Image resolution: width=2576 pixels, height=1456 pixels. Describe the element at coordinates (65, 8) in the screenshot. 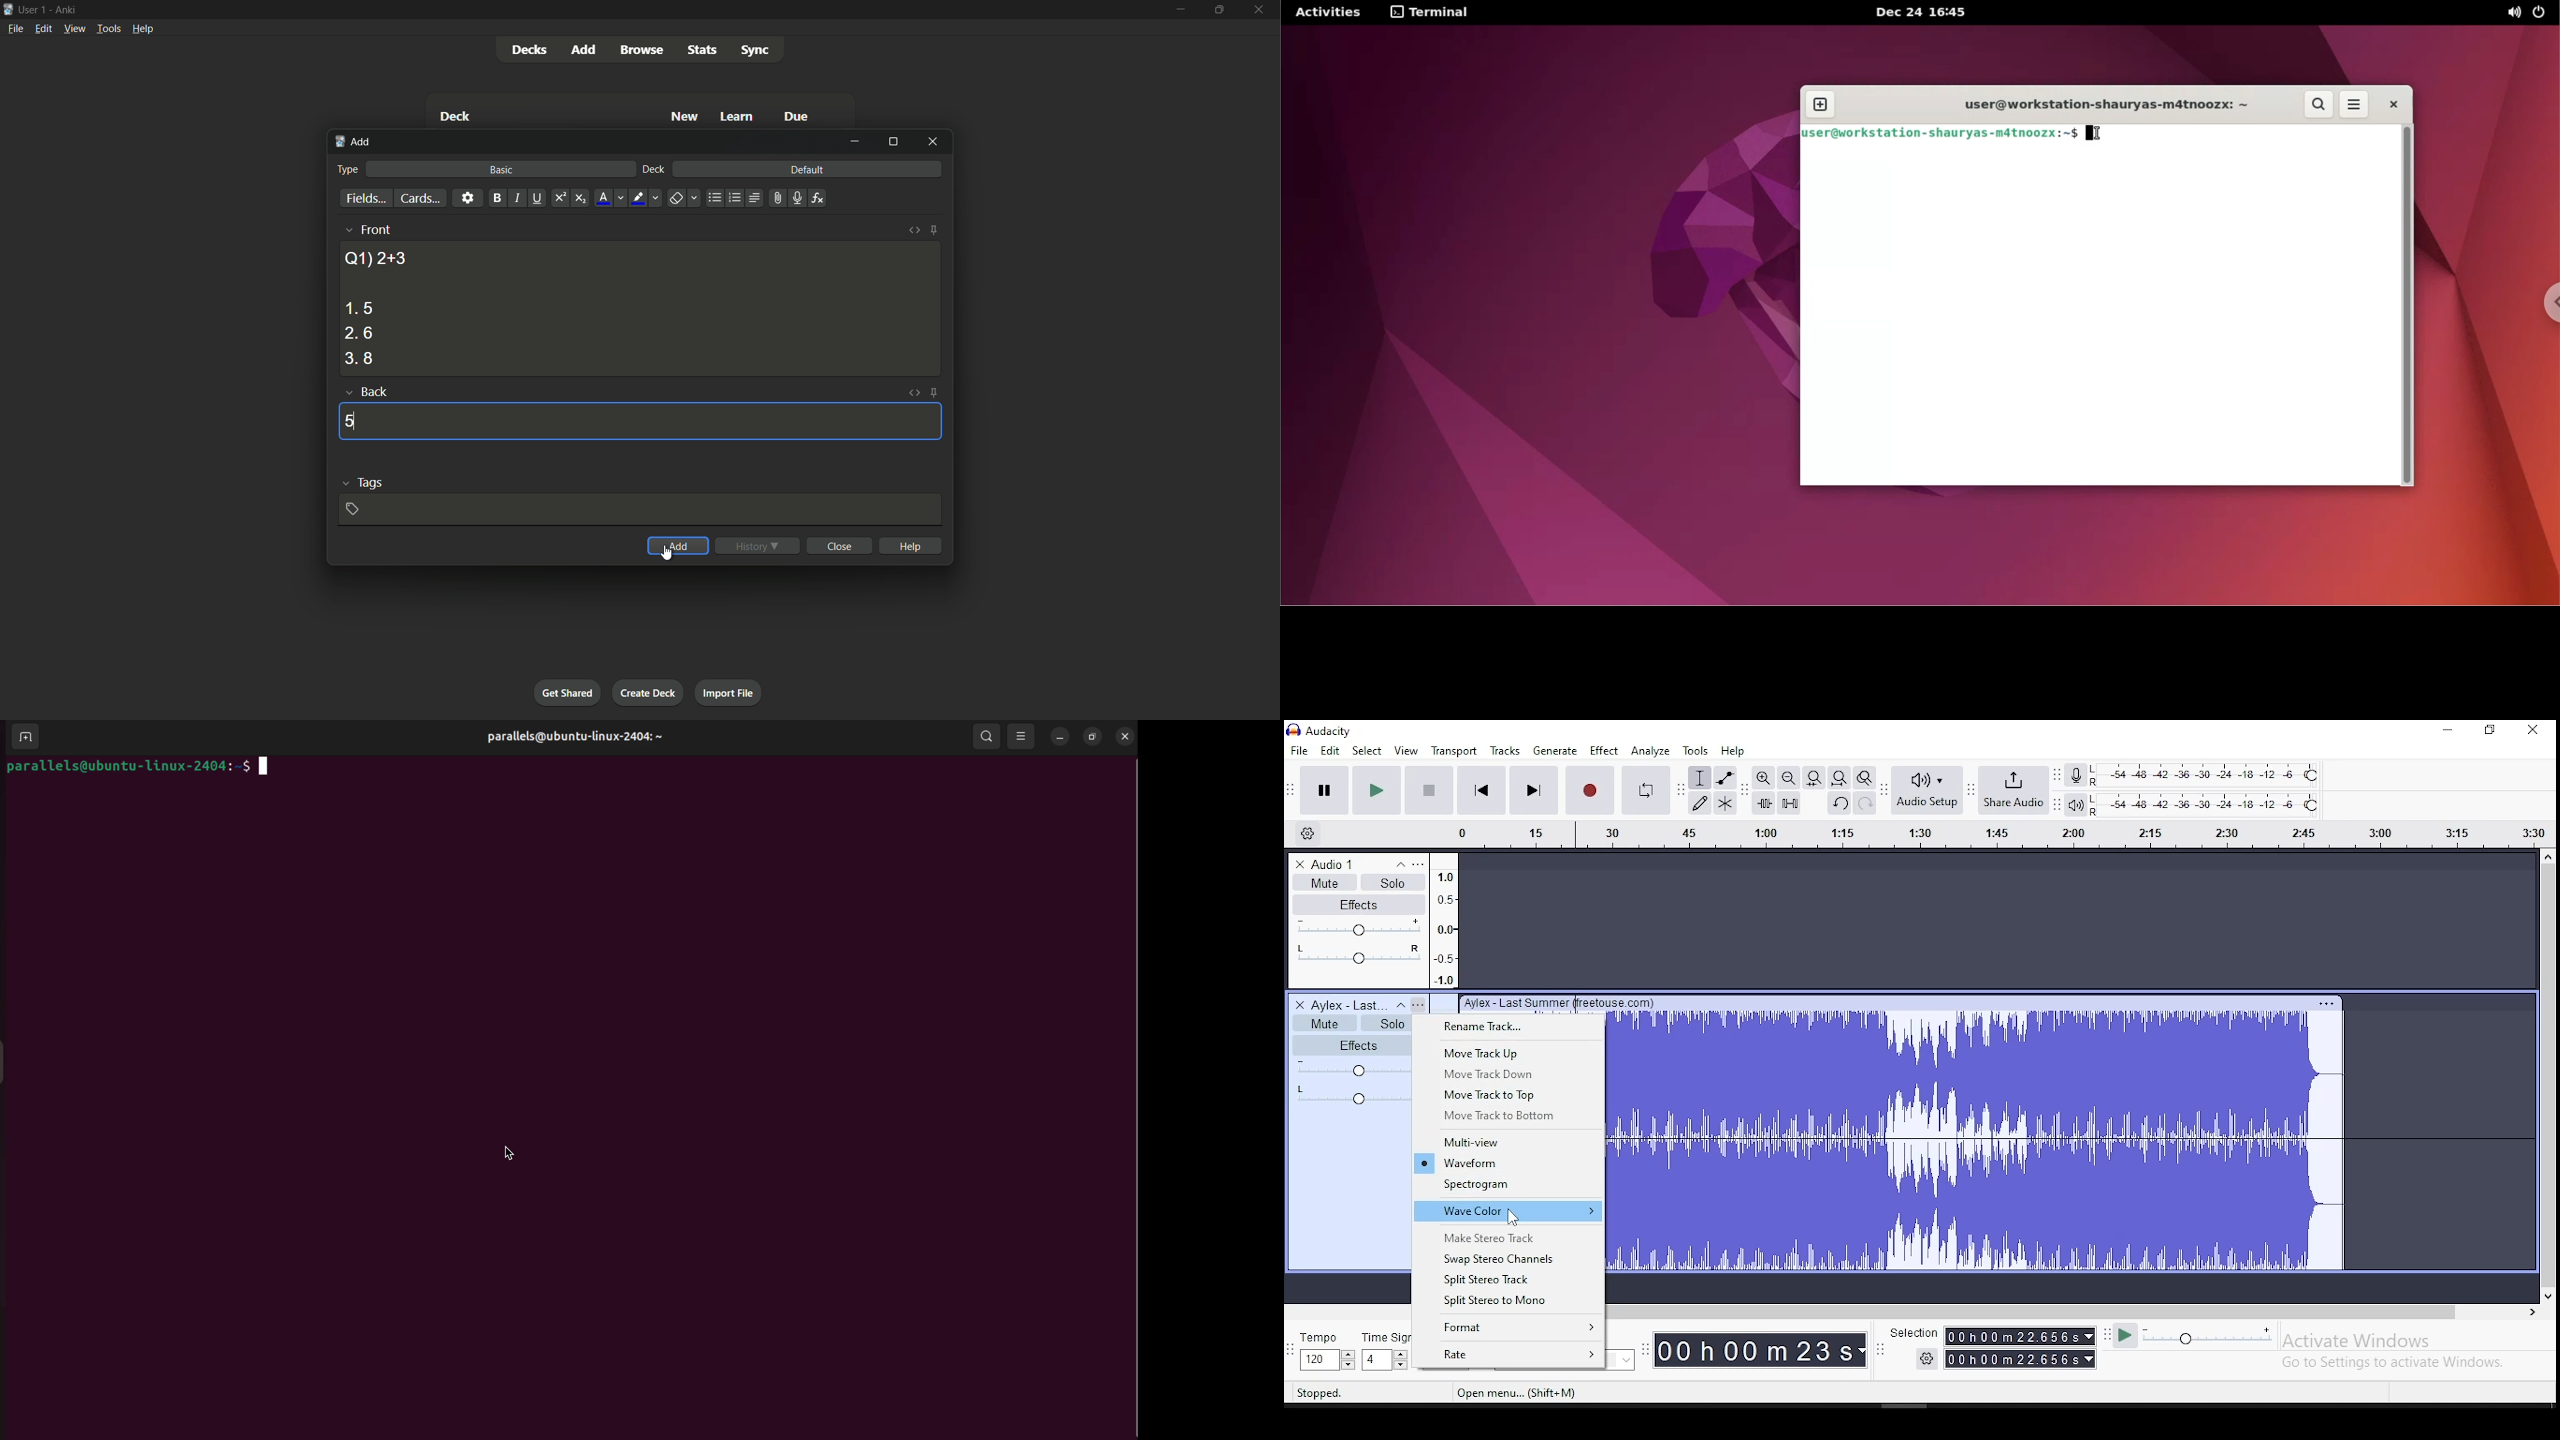

I see `app name` at that location.